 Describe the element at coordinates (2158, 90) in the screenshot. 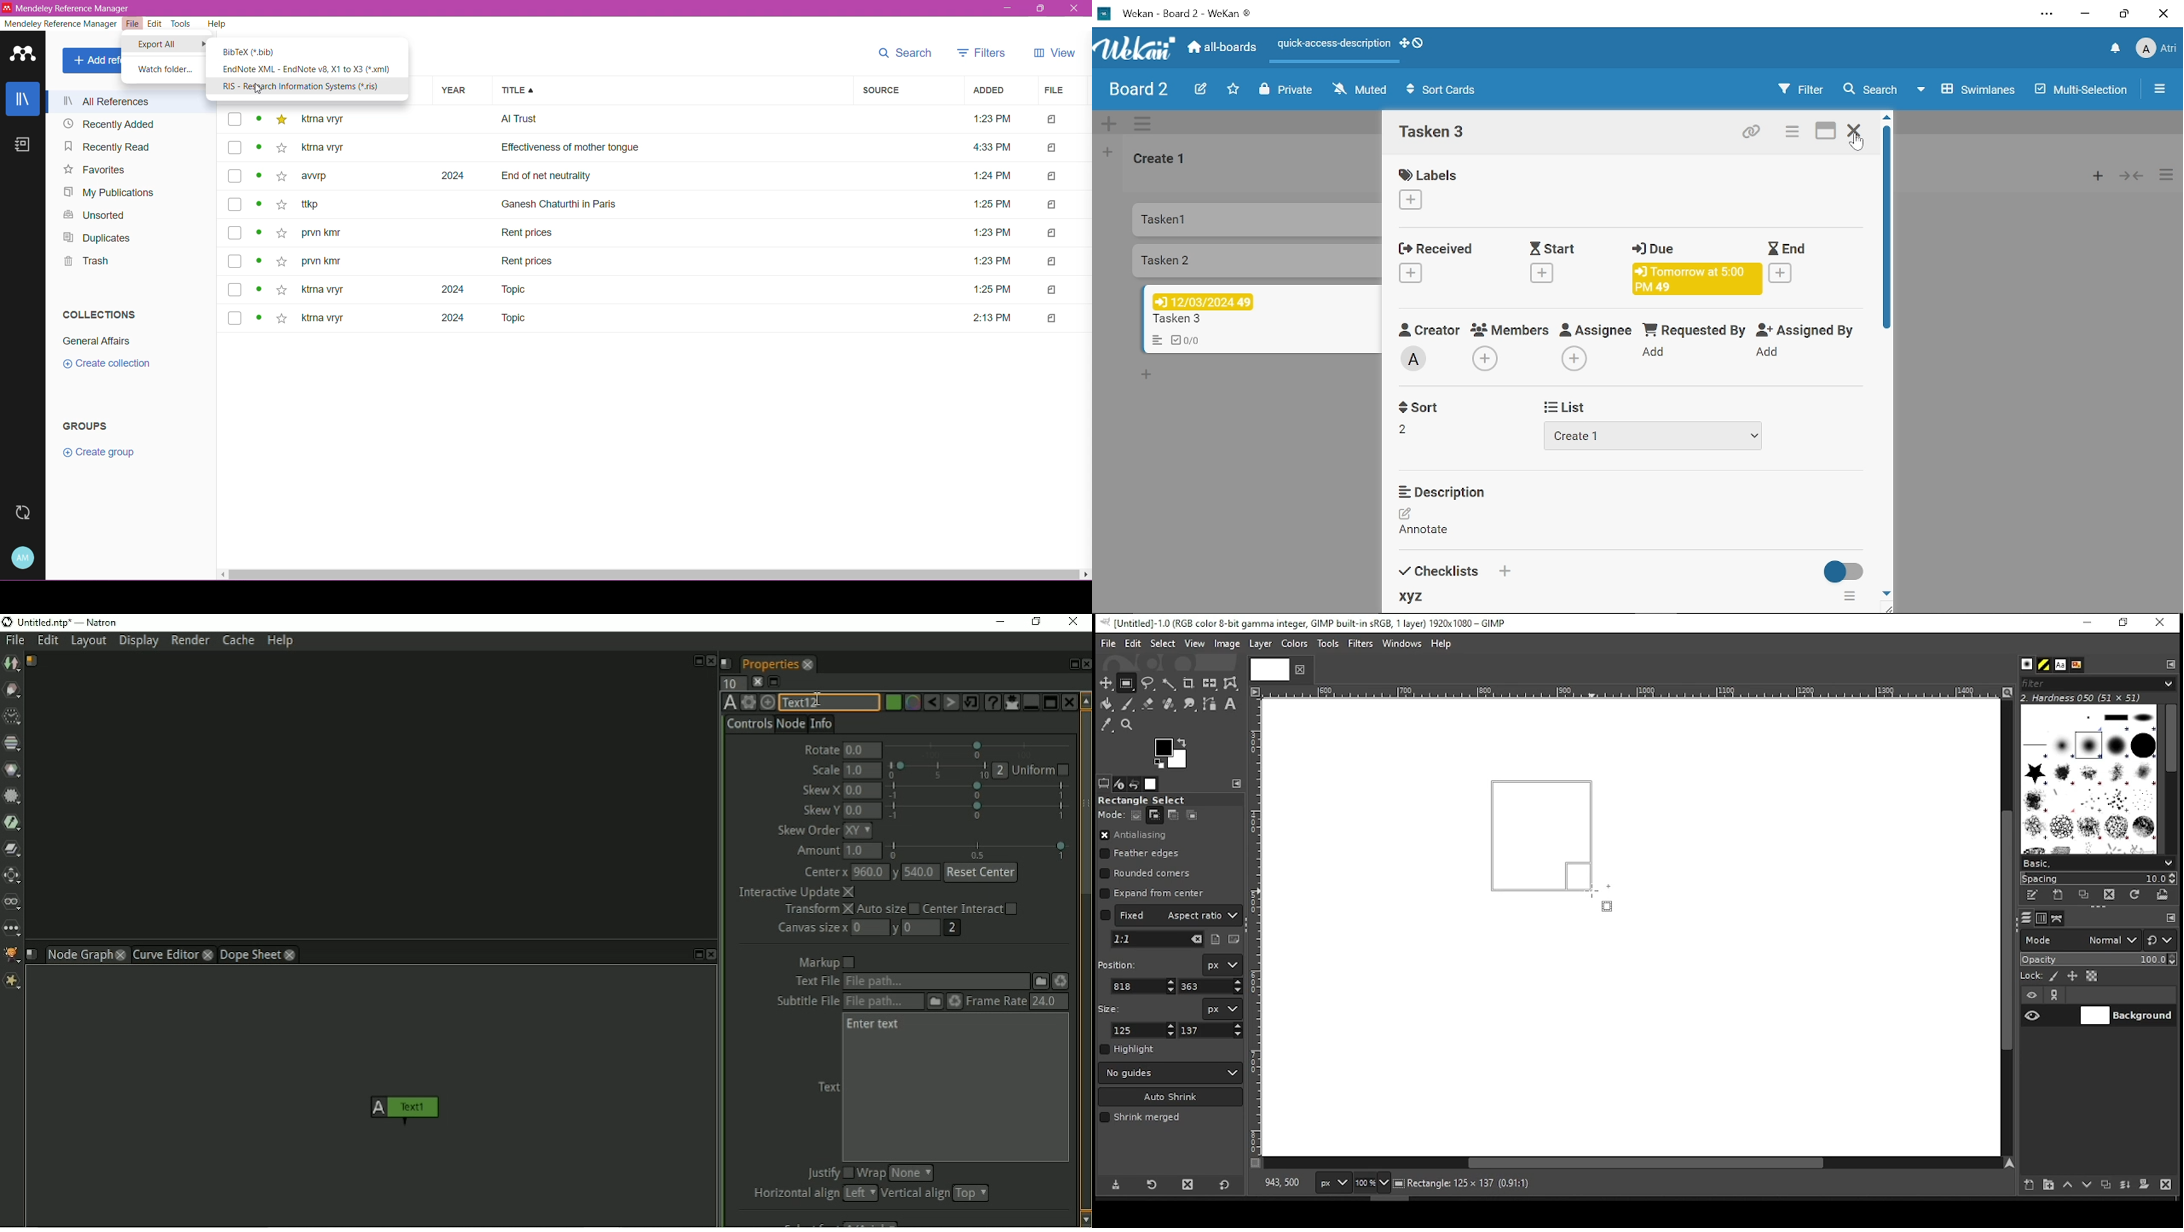

I see `More` at that location.